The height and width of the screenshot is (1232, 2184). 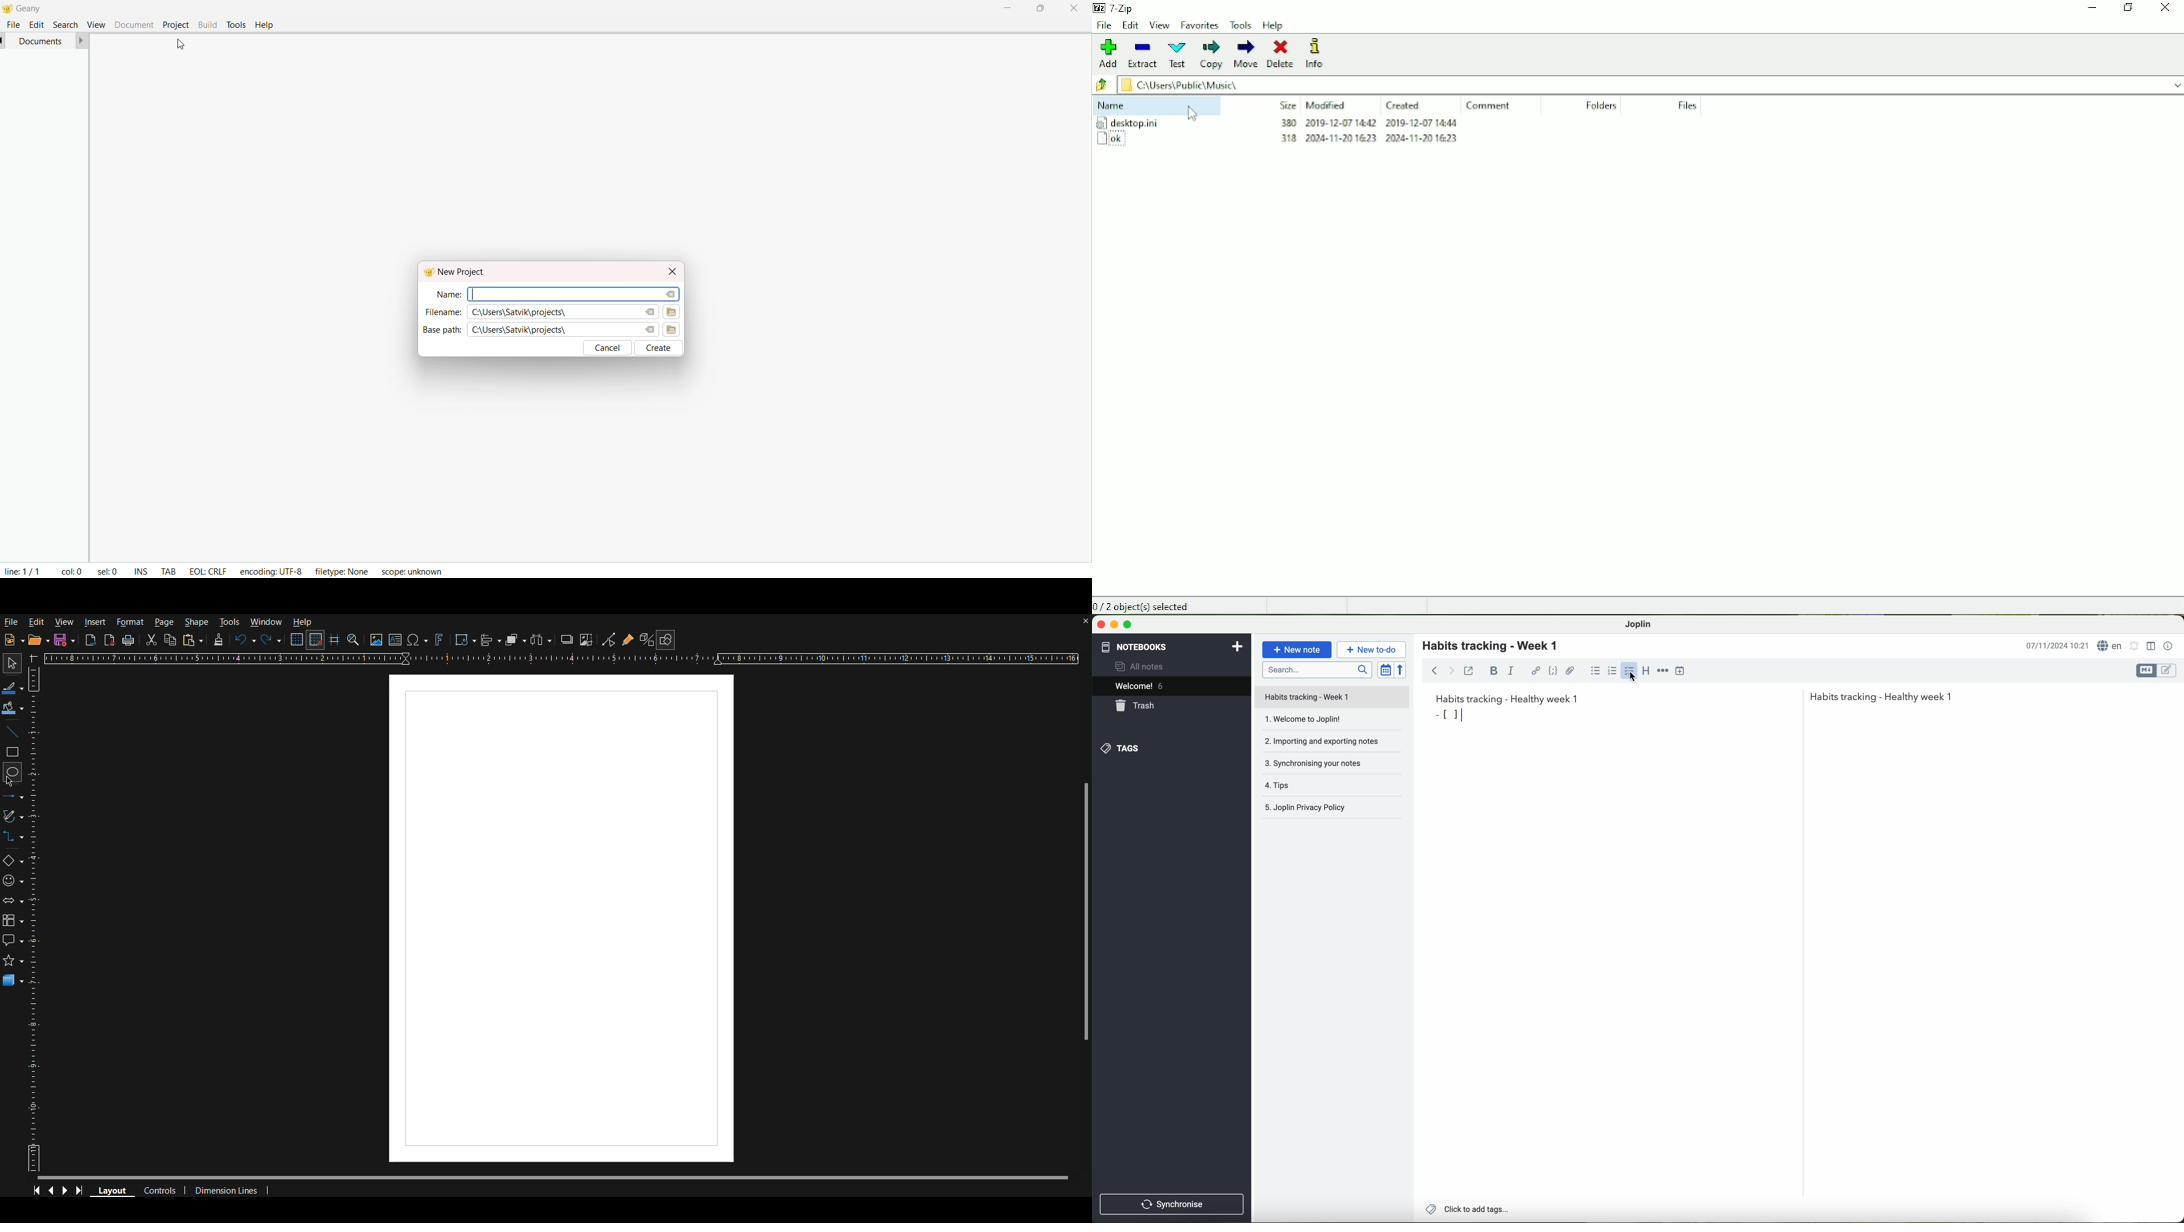 I want to click on 318 2004-11-20 1623 2004-11-20 1623, so click(x=1369, y=124).